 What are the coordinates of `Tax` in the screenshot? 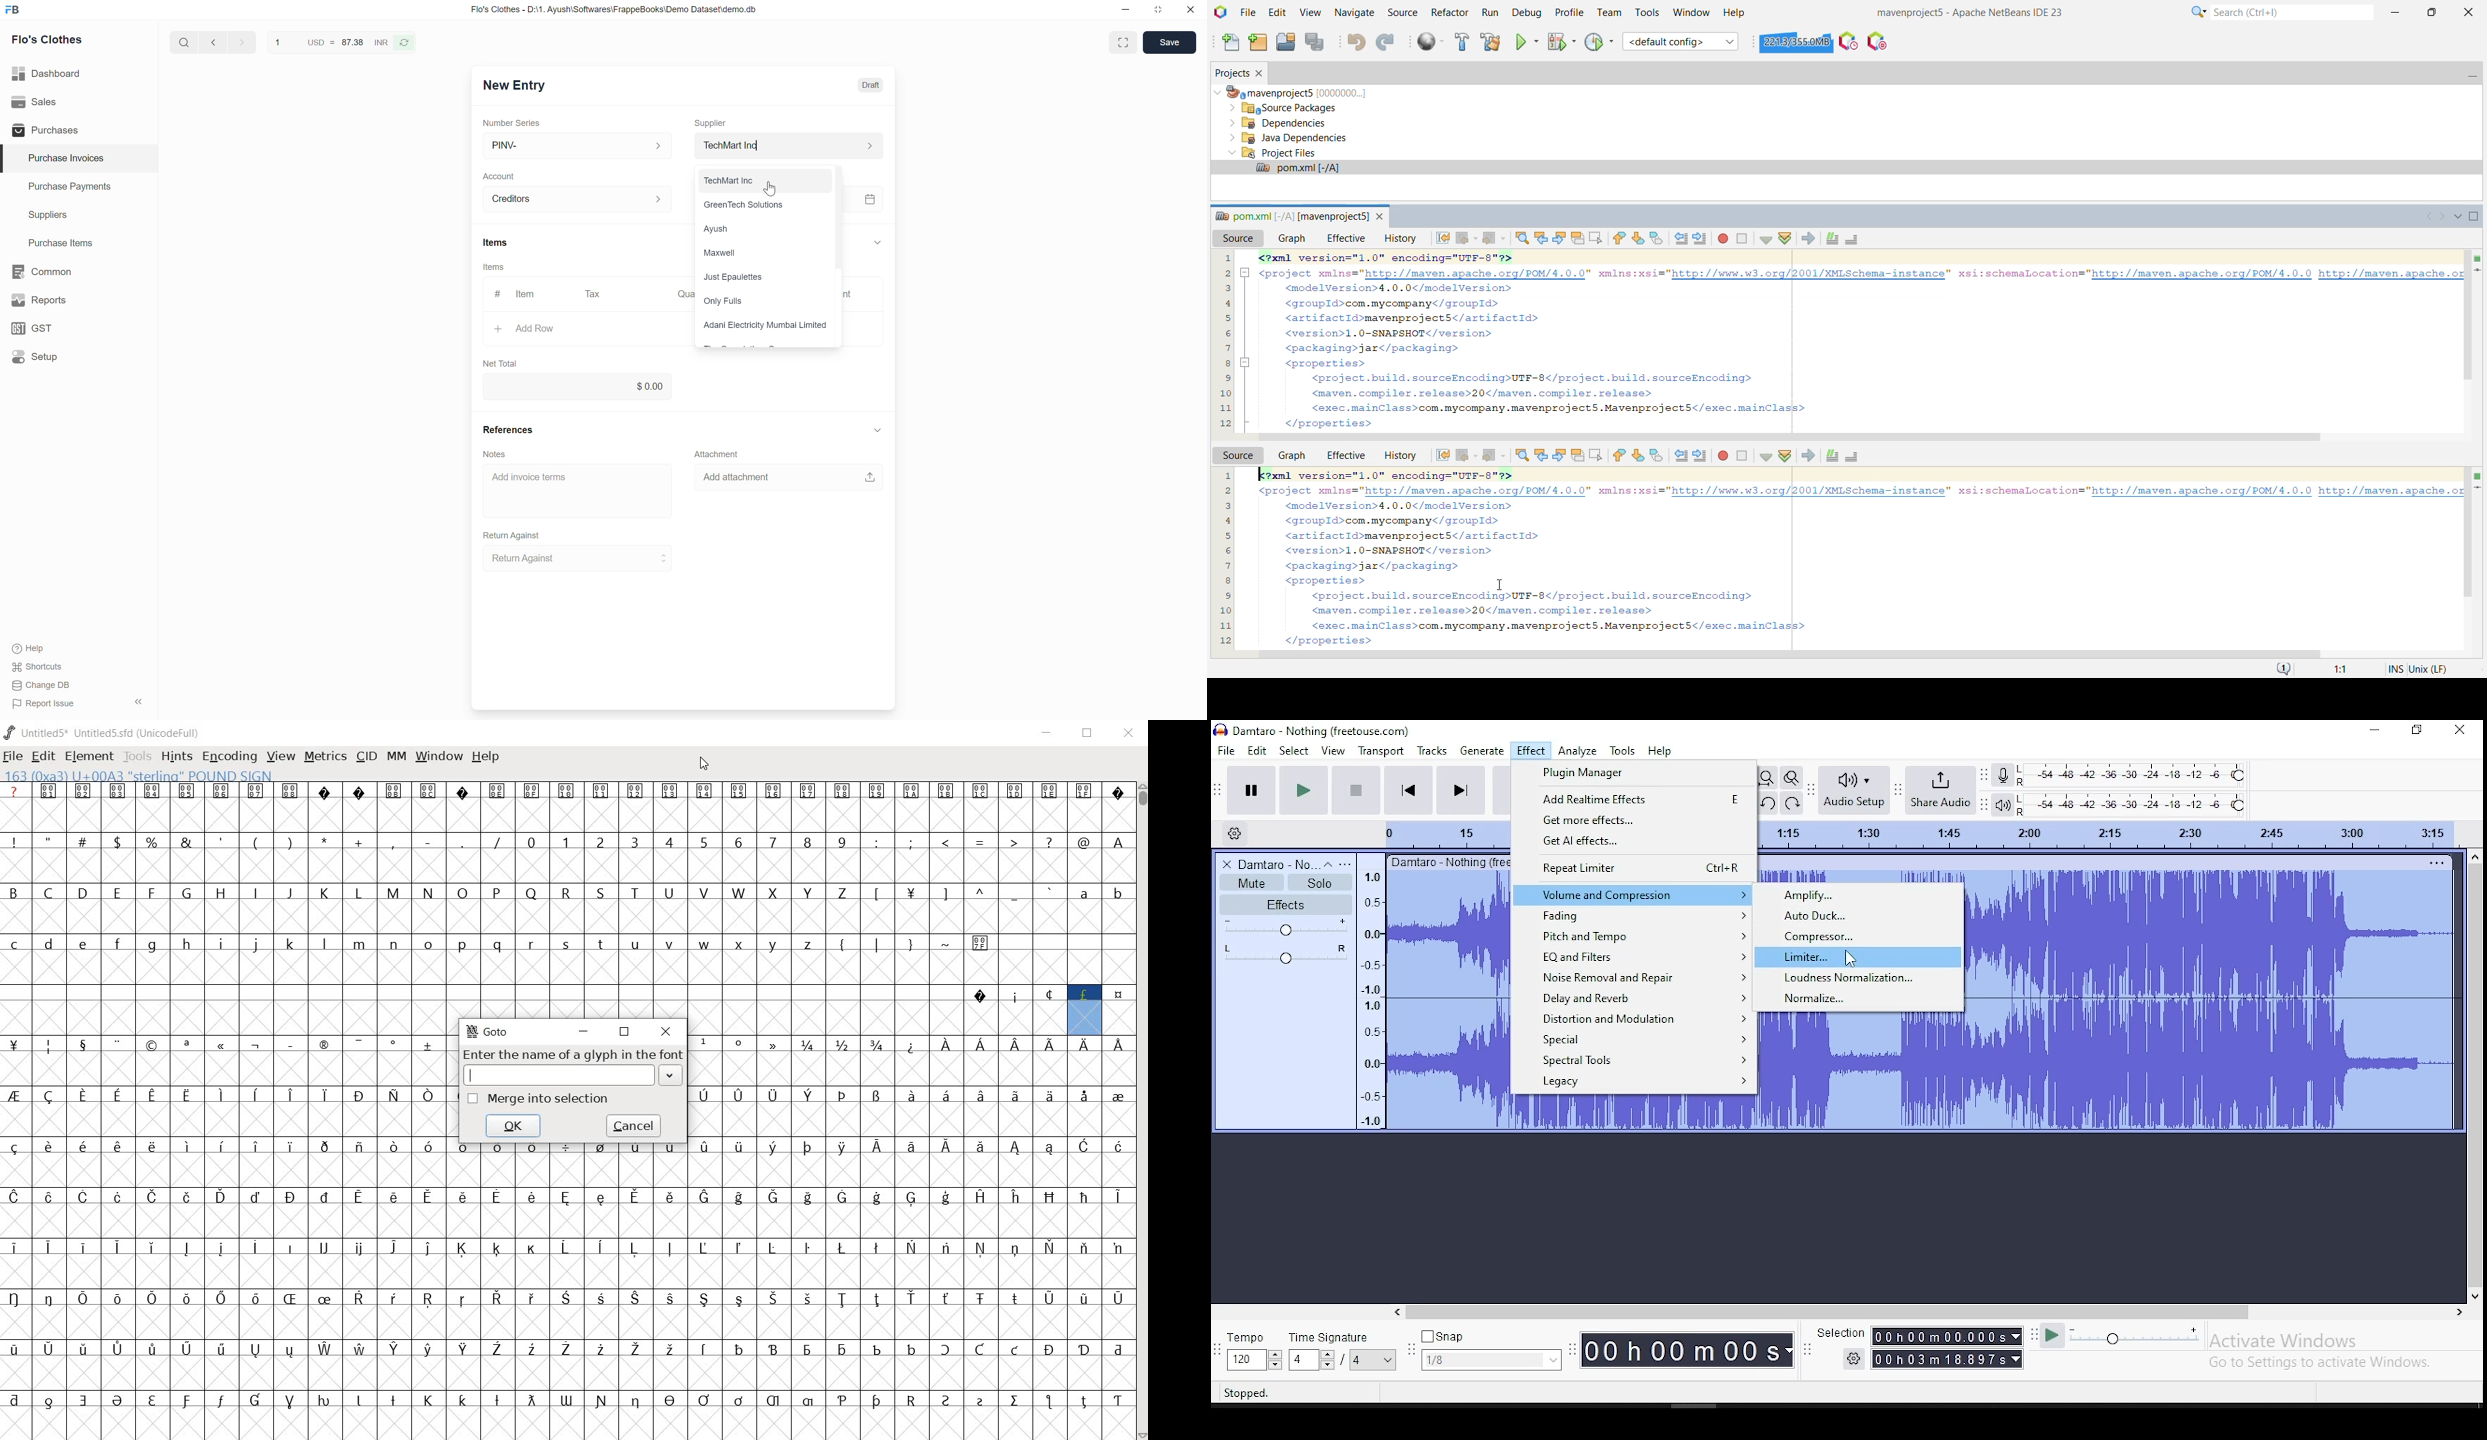 It's located at (594, 293).